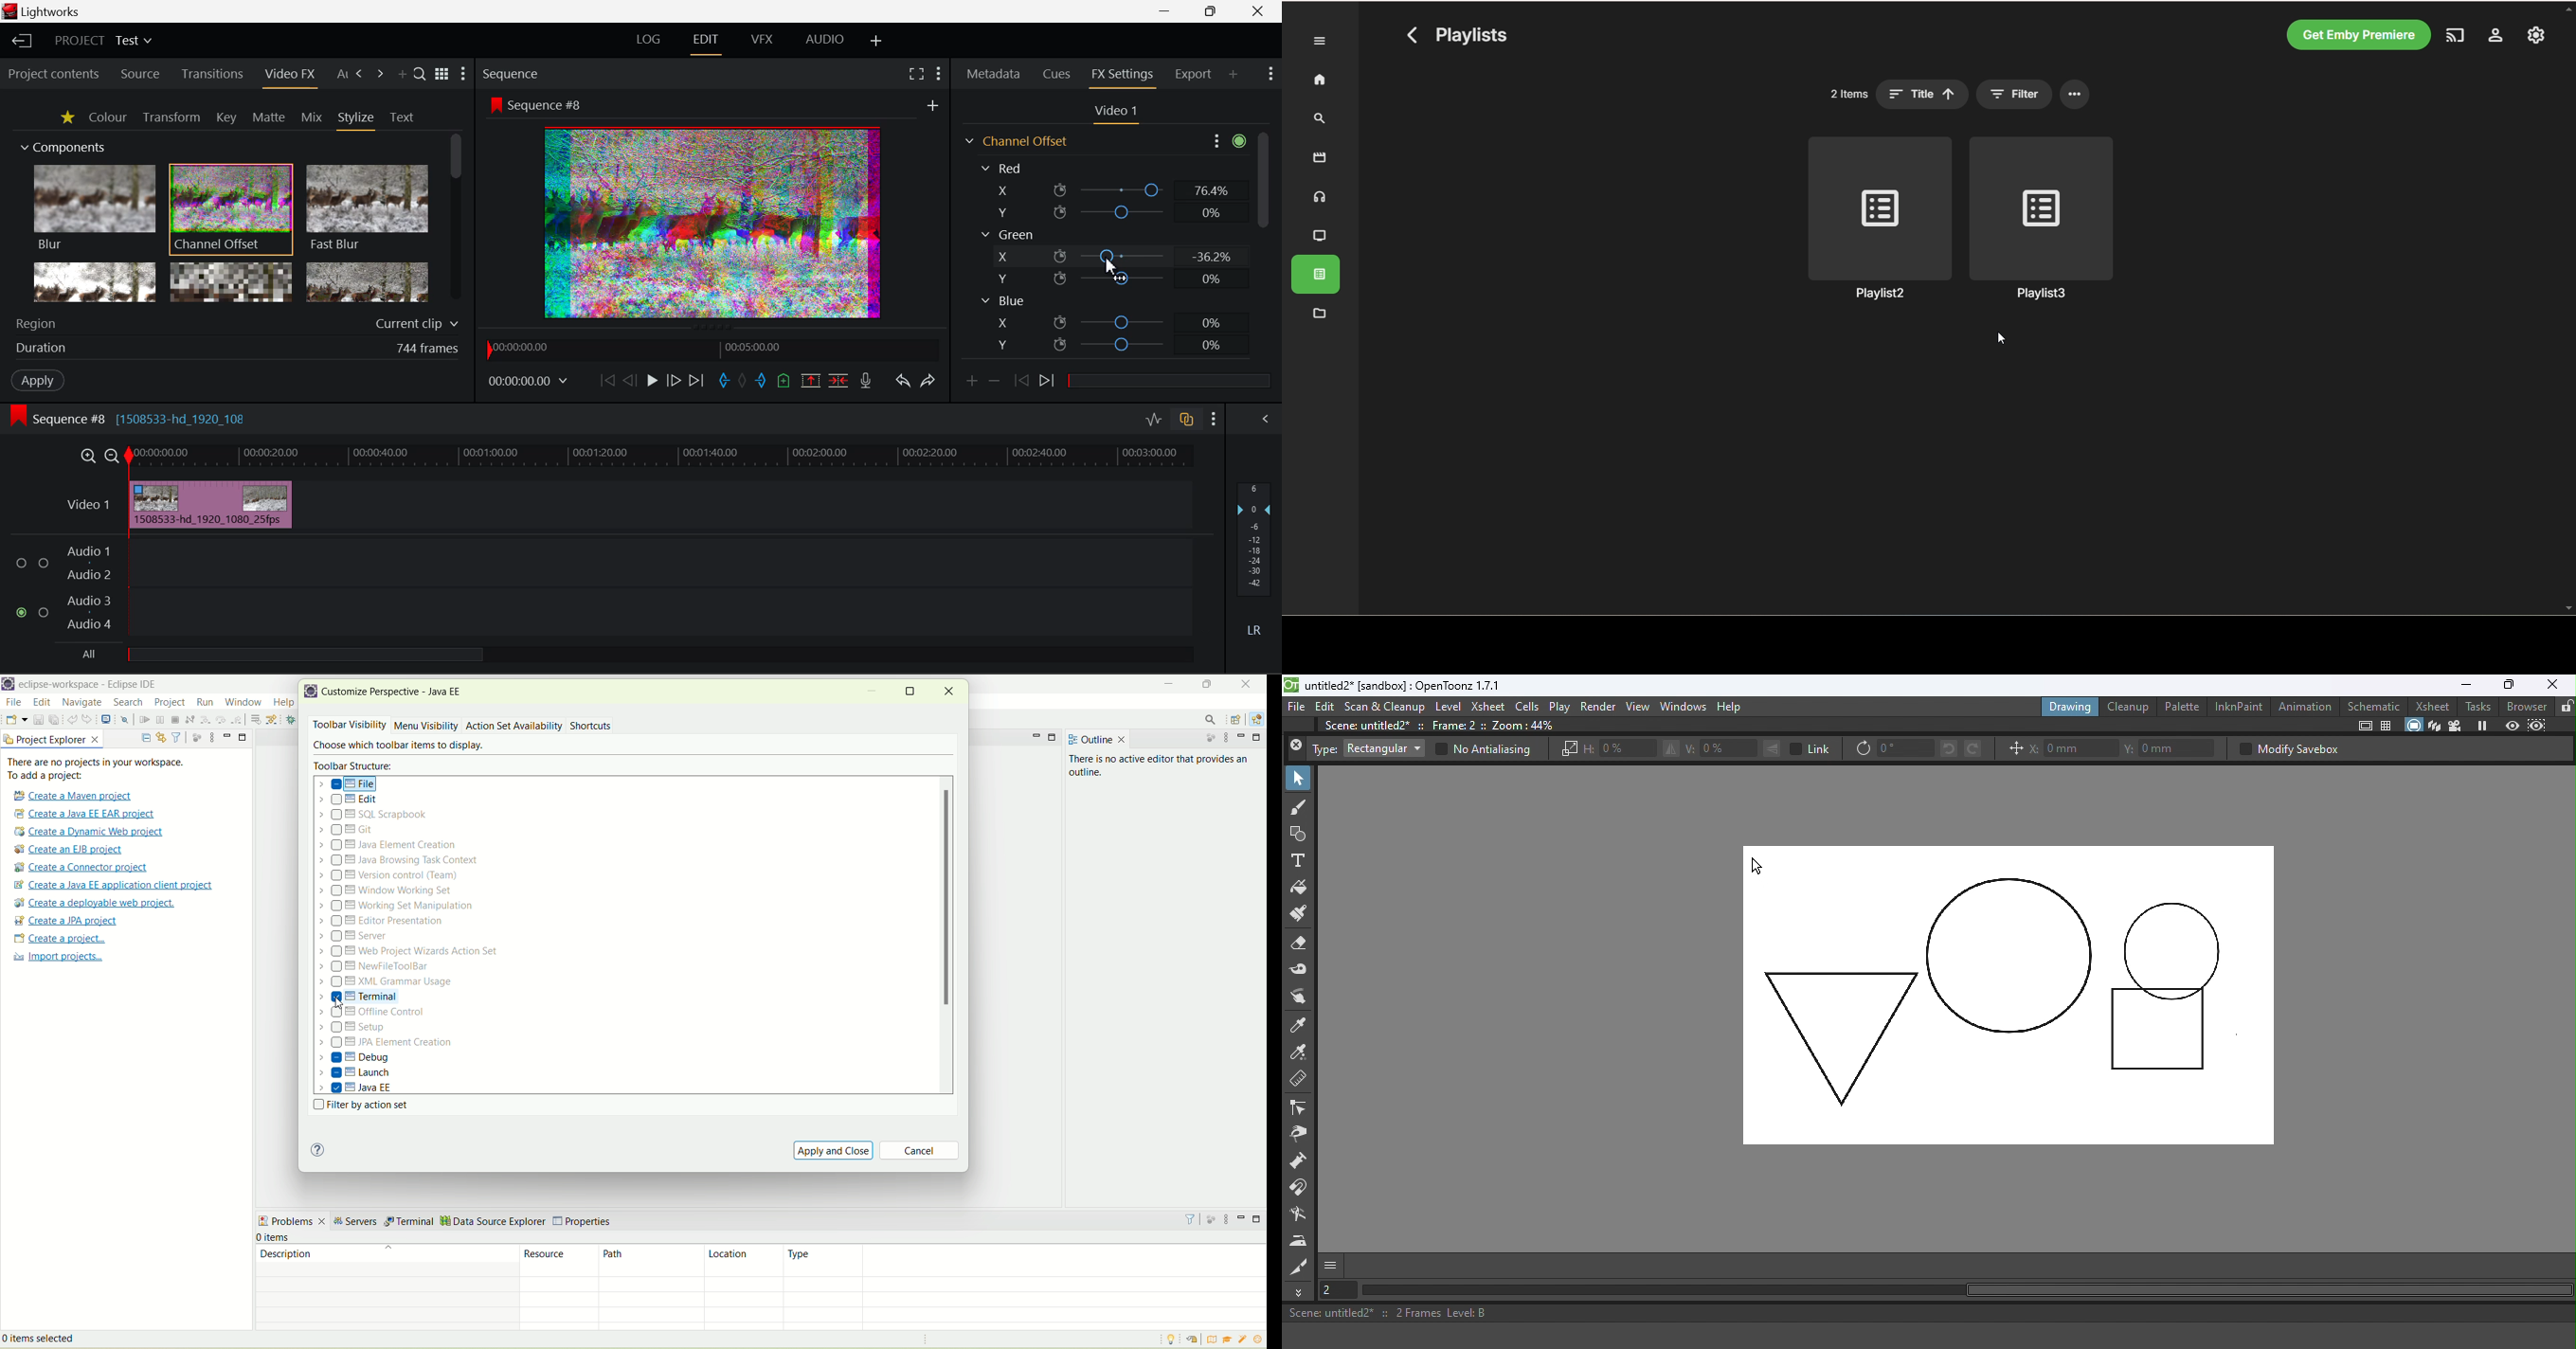  I want to click on home, so click(1320, 80).